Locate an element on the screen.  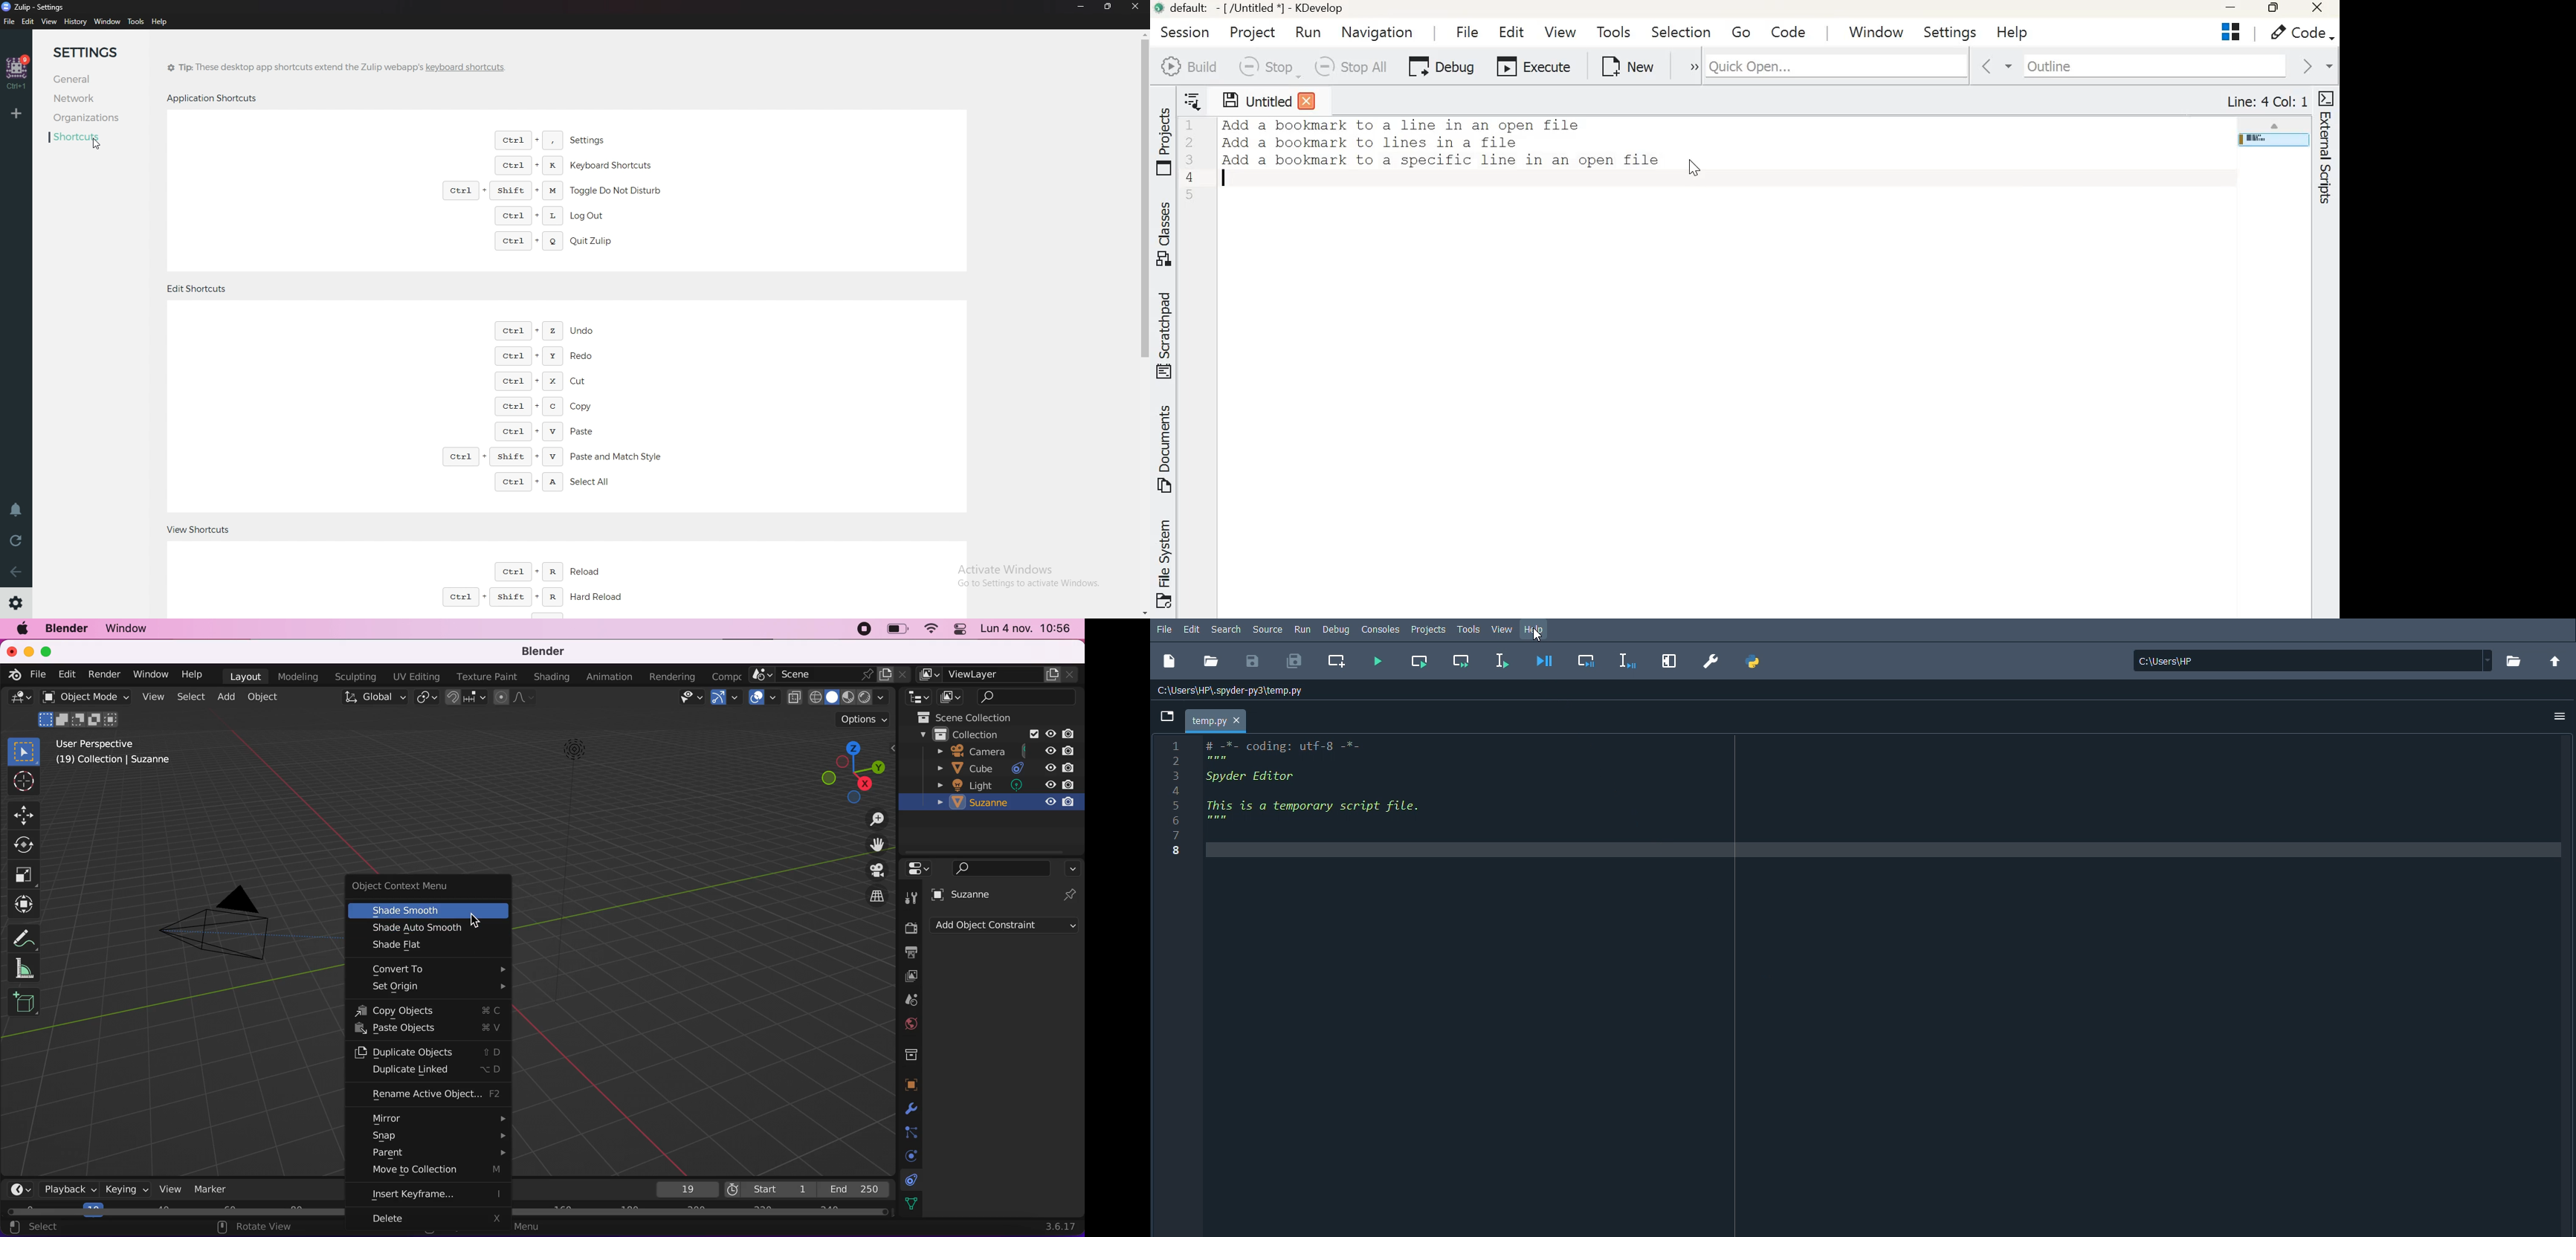
new scene is located at coordinates (886, 676).